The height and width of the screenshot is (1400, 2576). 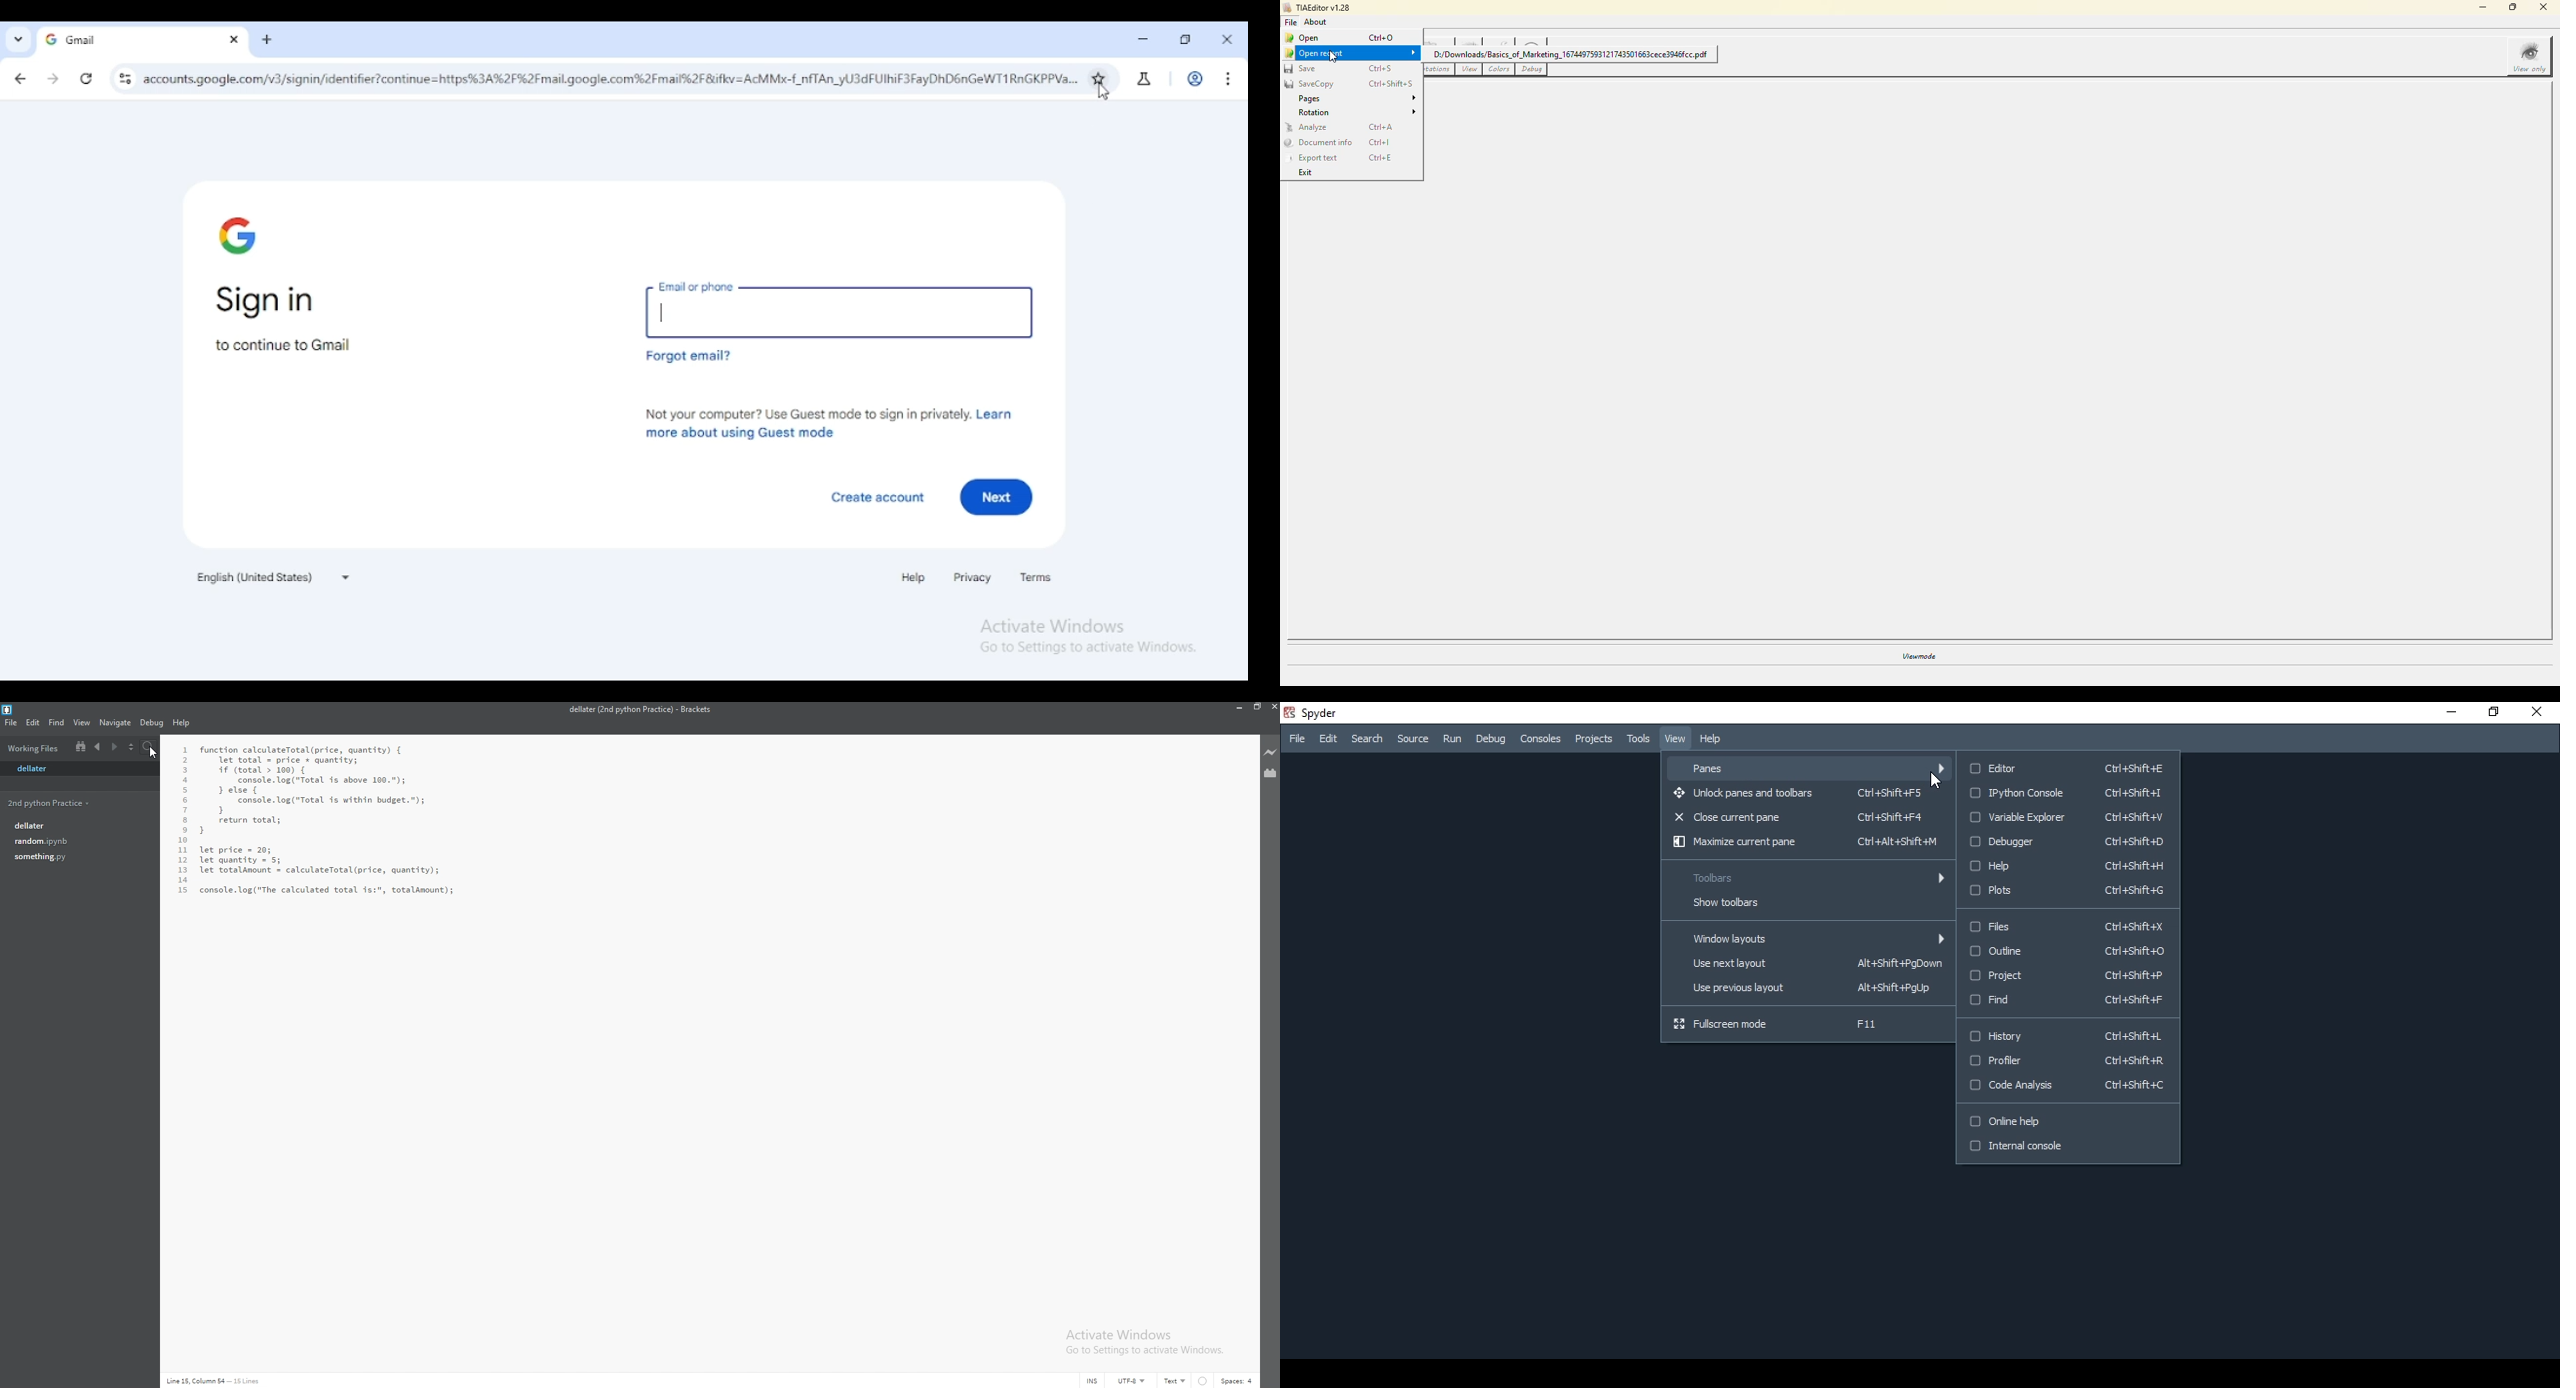 What do you see at coordinates (2065, 1001) in the screenshot?
I see `Find` at bounding box center [2065, 1001].